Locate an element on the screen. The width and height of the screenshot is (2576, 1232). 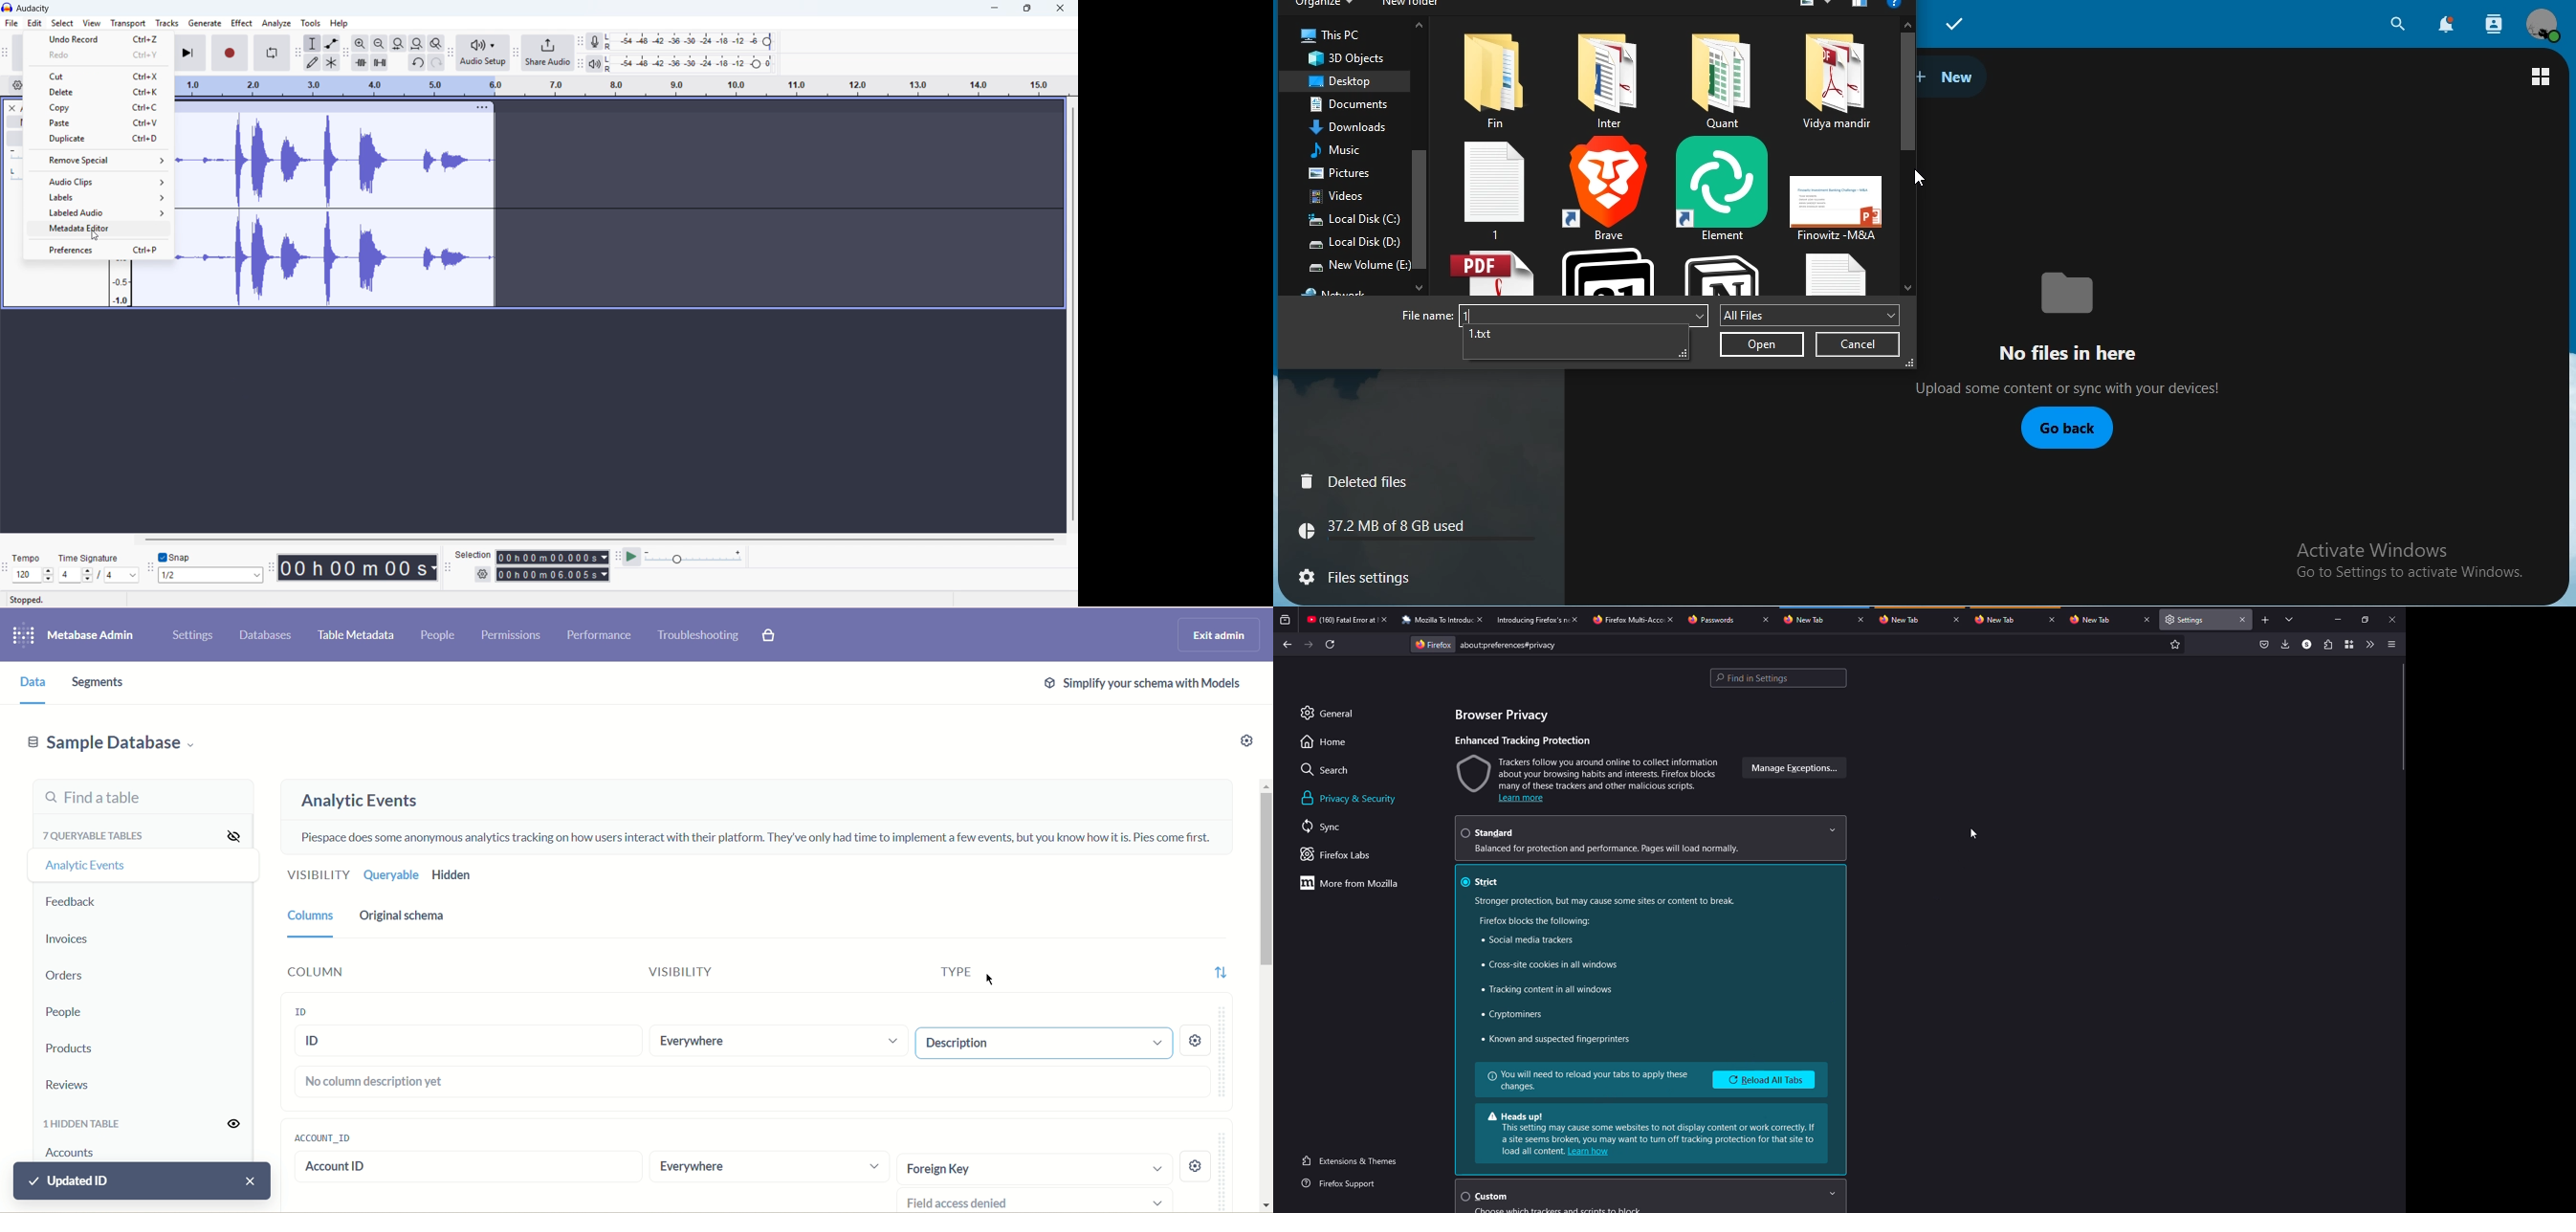
labels is located at coordinates (97, 197).